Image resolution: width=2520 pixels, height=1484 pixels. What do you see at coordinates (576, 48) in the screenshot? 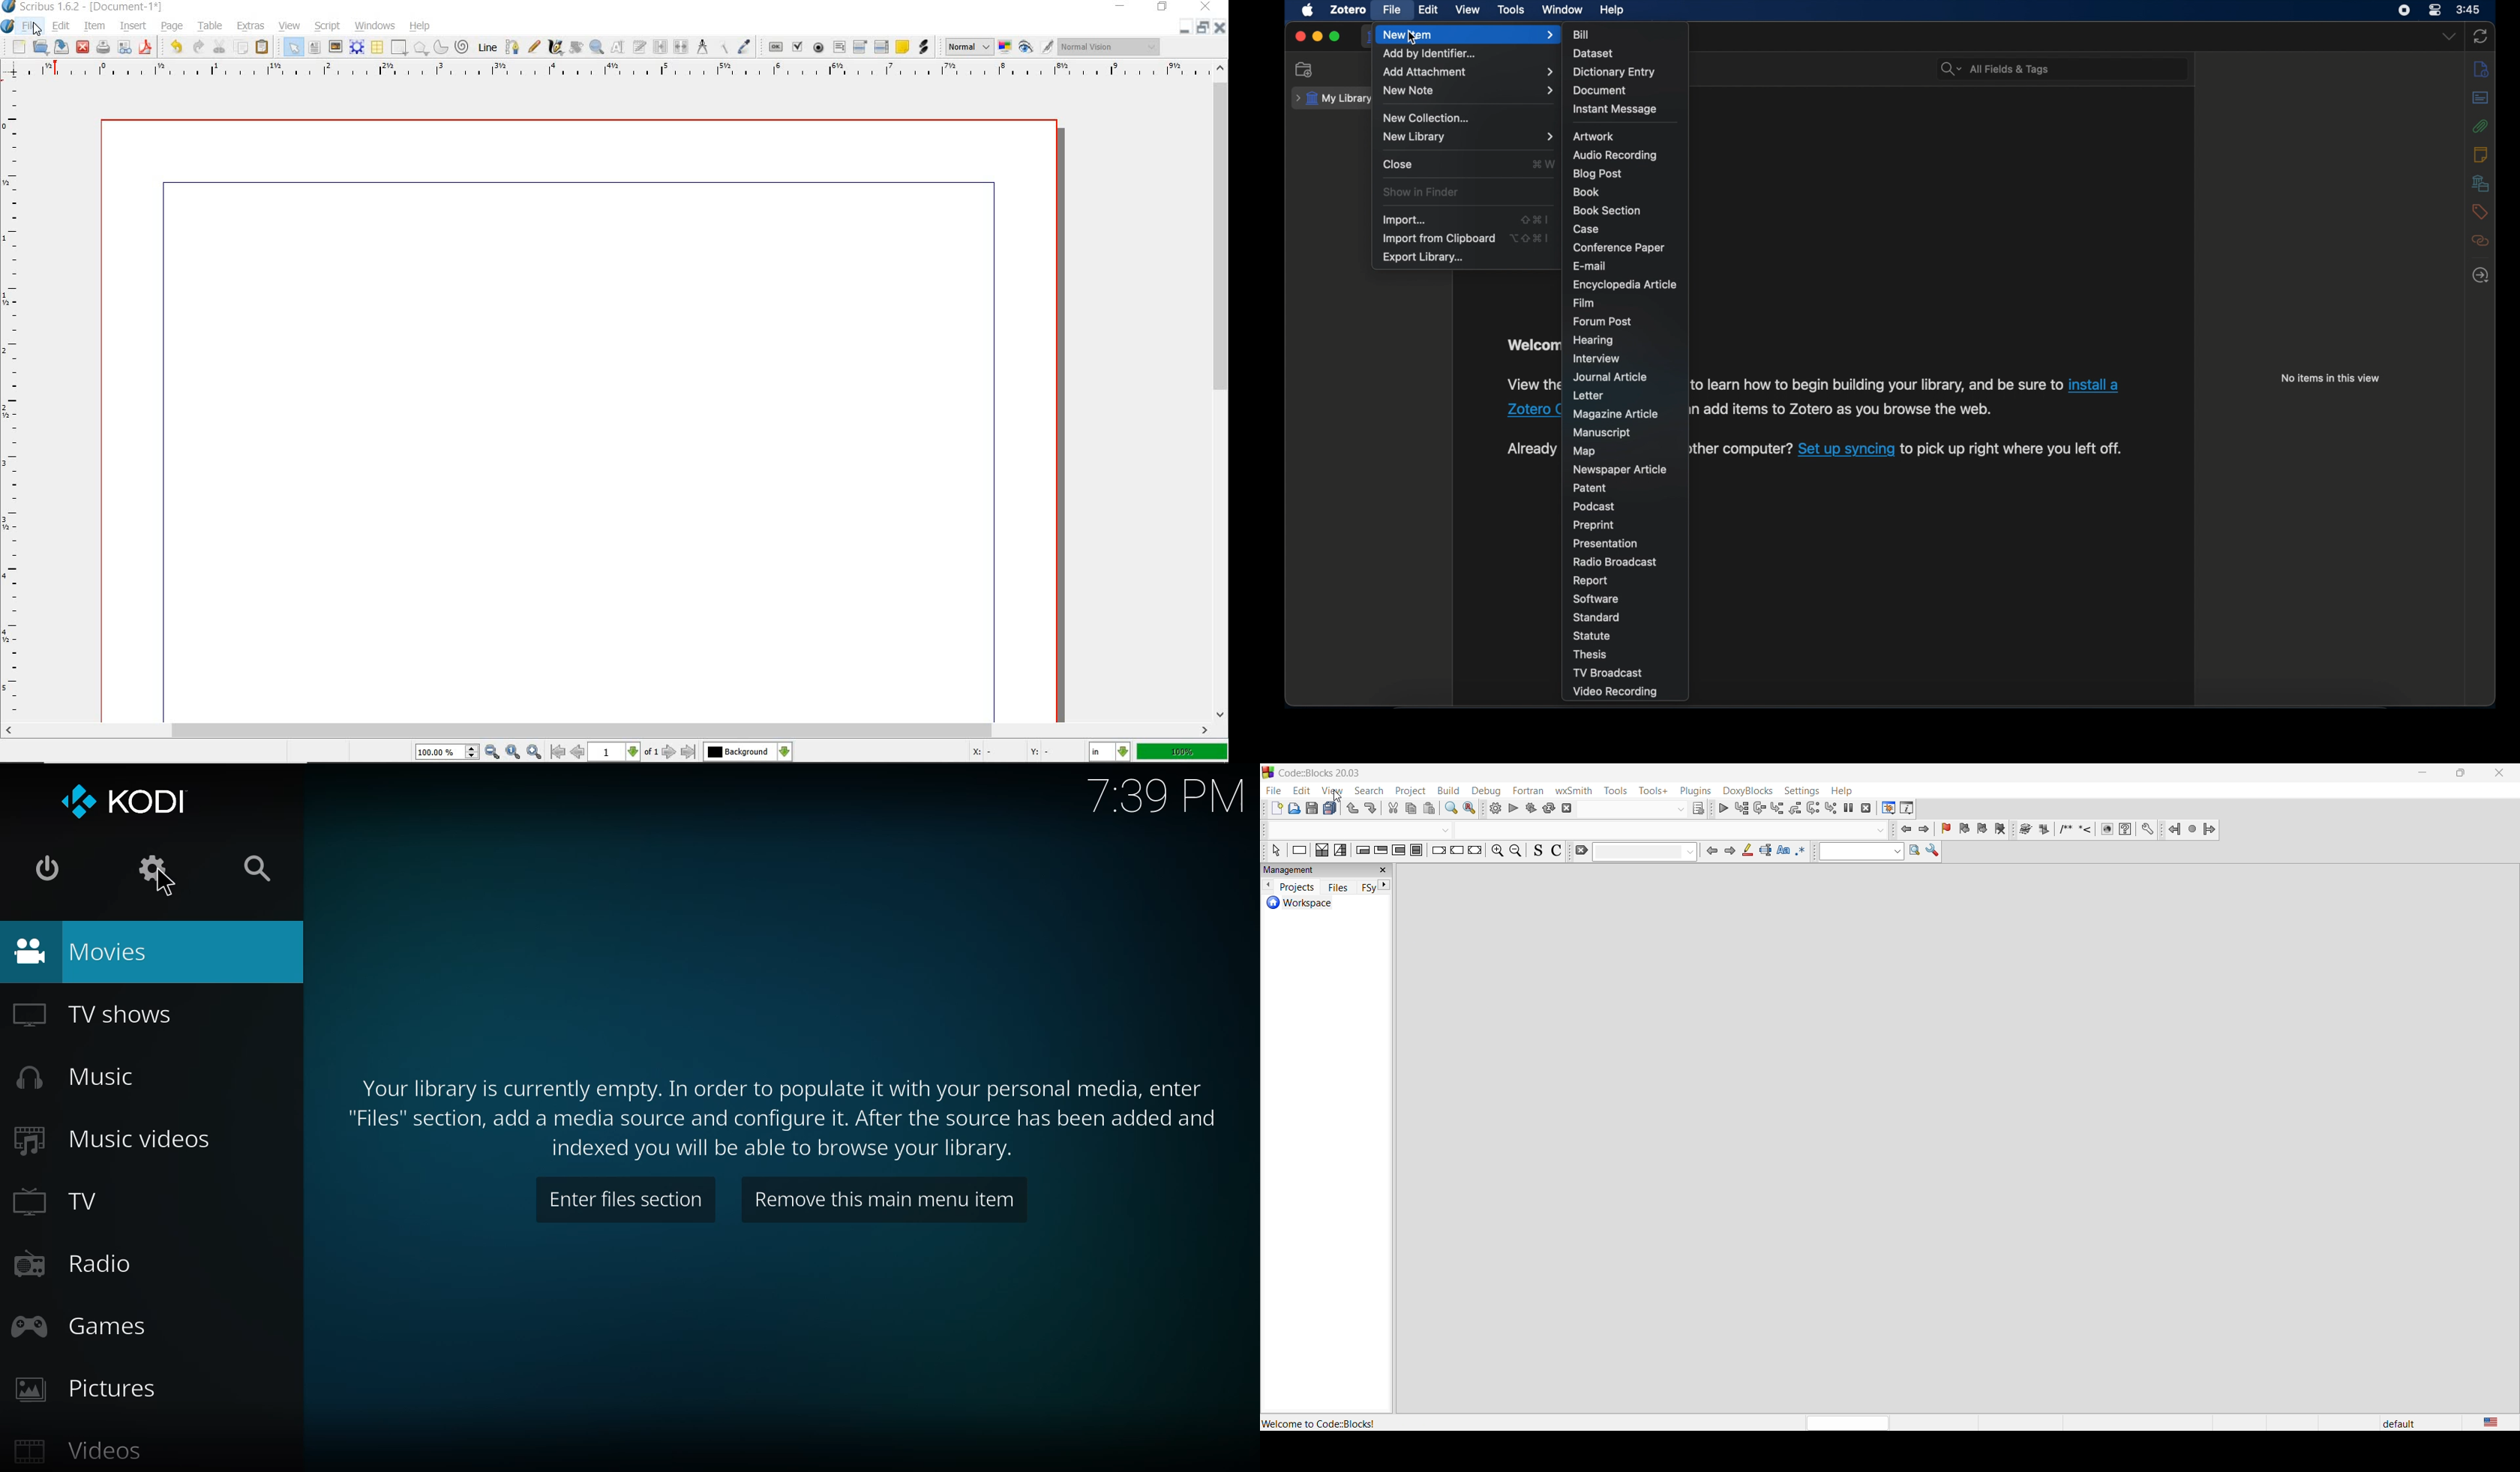
I see `rotate item` at bounding box center [576, 48].